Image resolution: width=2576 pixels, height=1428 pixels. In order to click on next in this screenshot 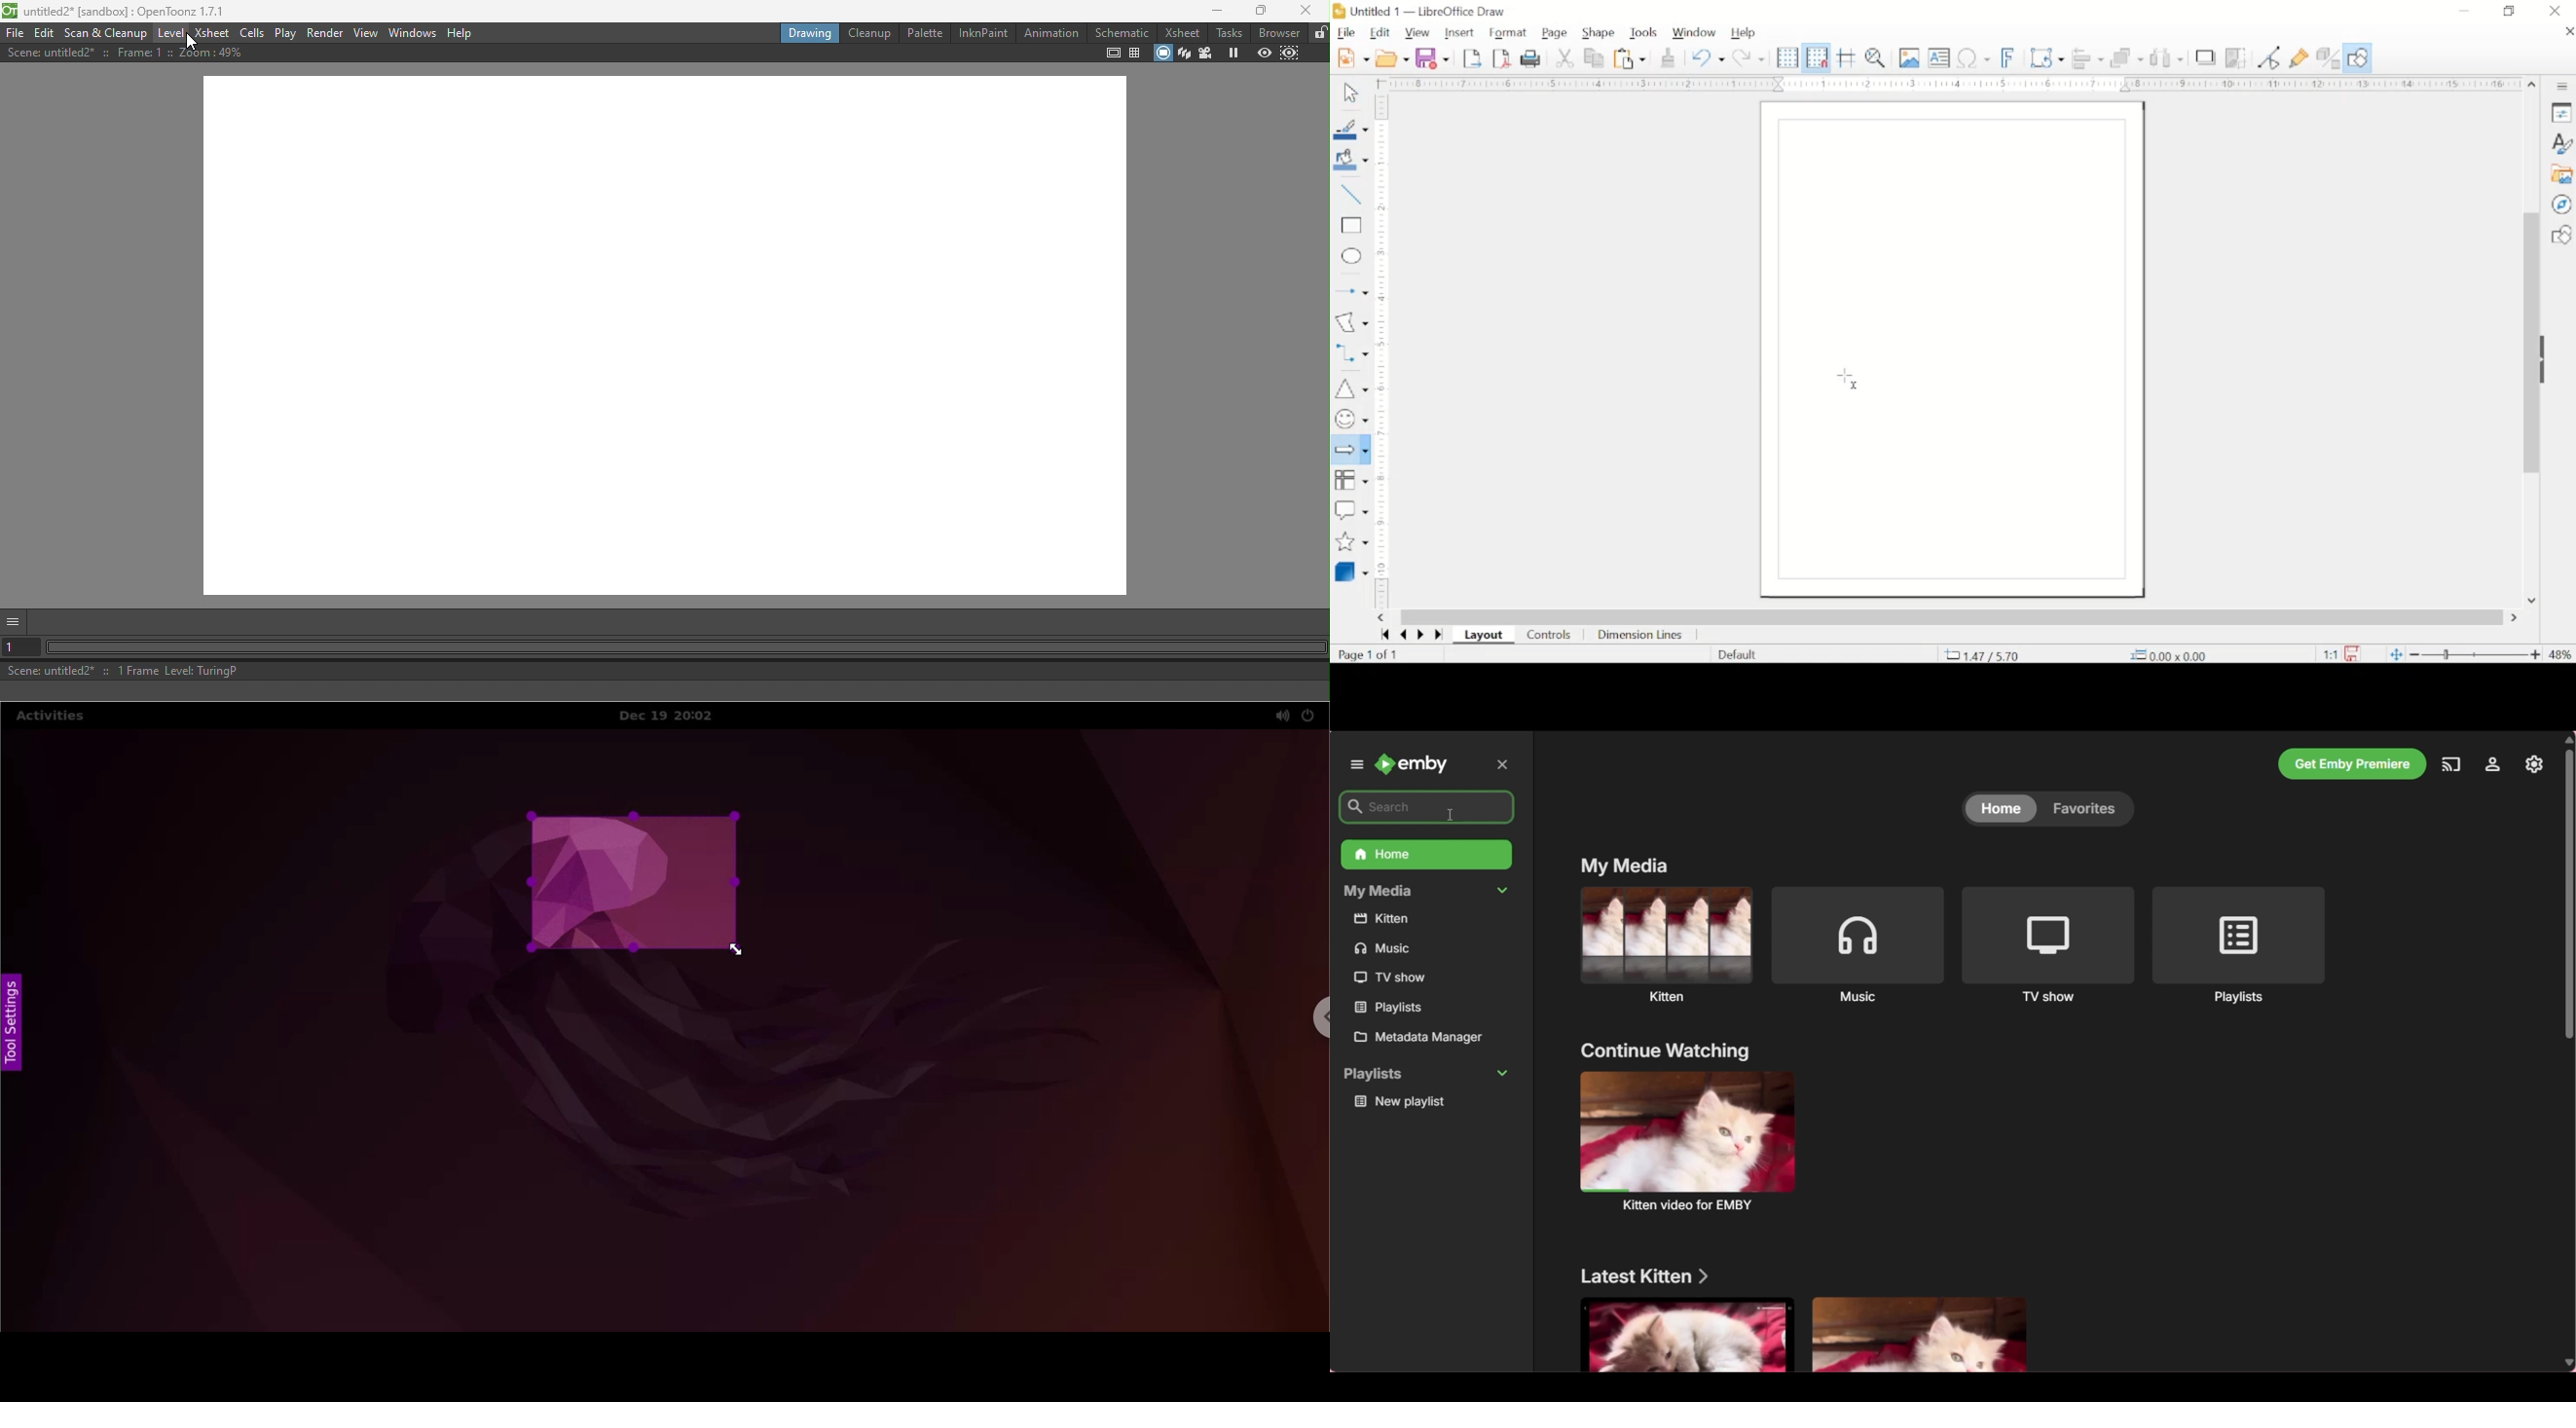, I will do `click(1420, 635)`.